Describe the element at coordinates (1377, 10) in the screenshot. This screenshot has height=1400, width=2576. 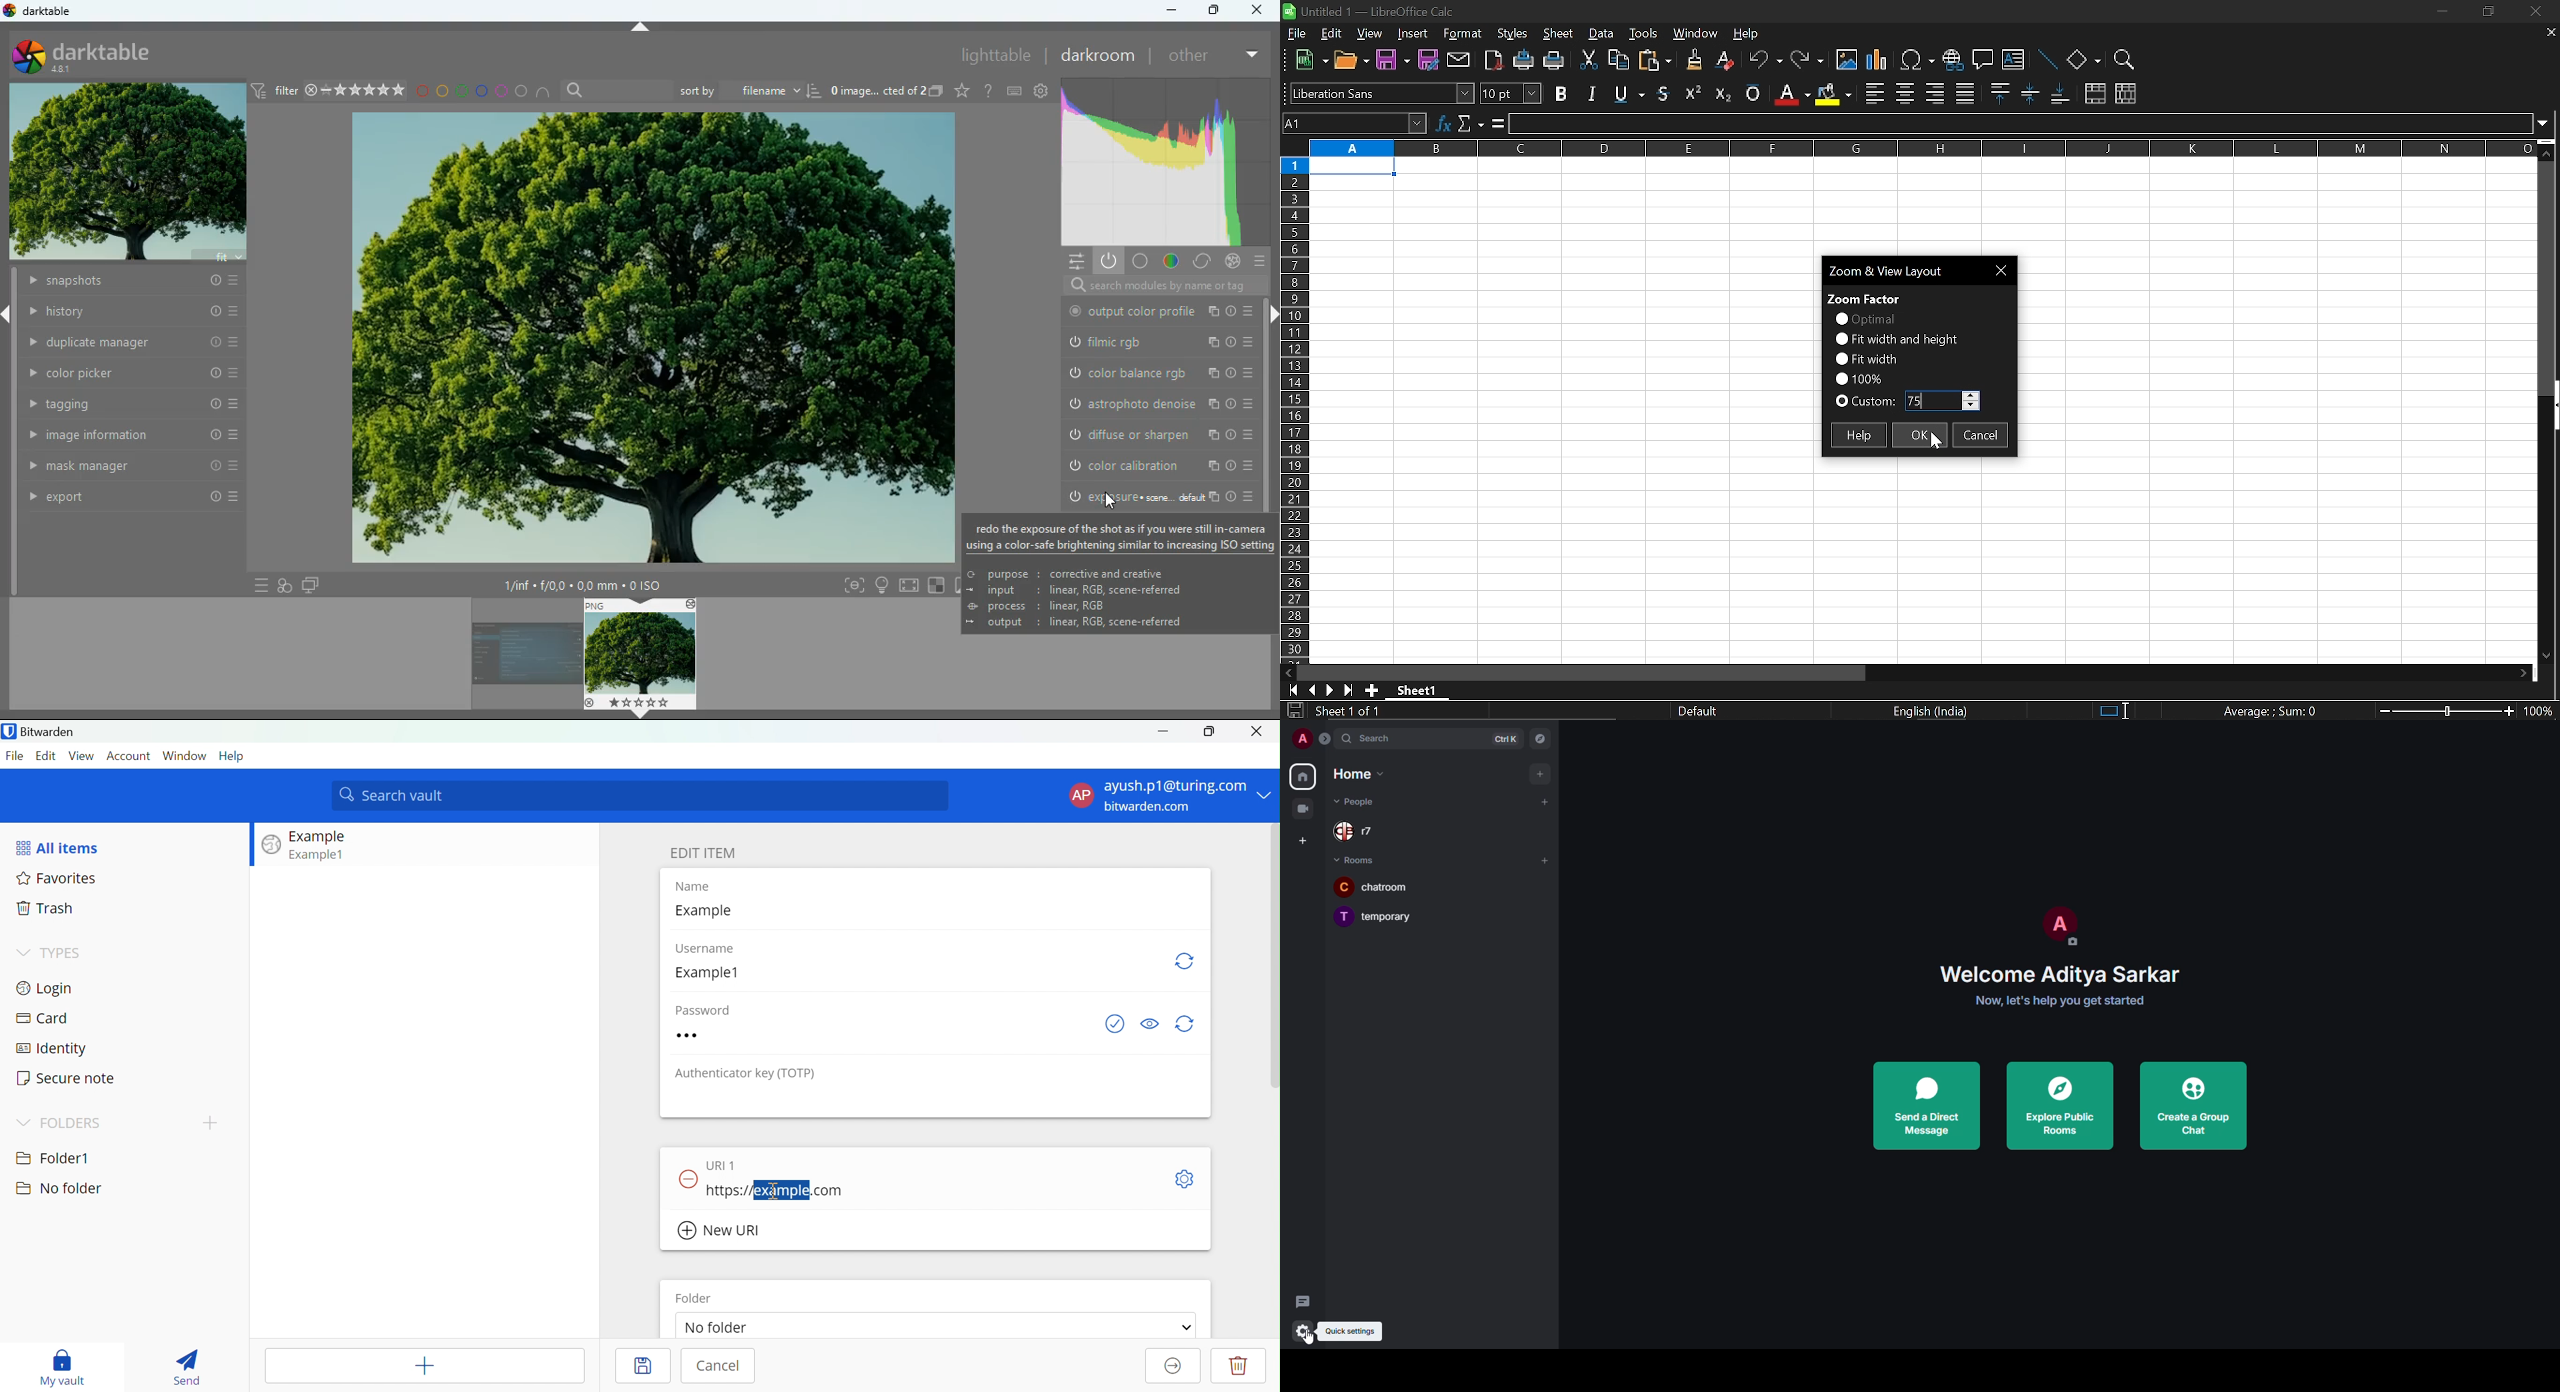
I see `Current window` at that location.